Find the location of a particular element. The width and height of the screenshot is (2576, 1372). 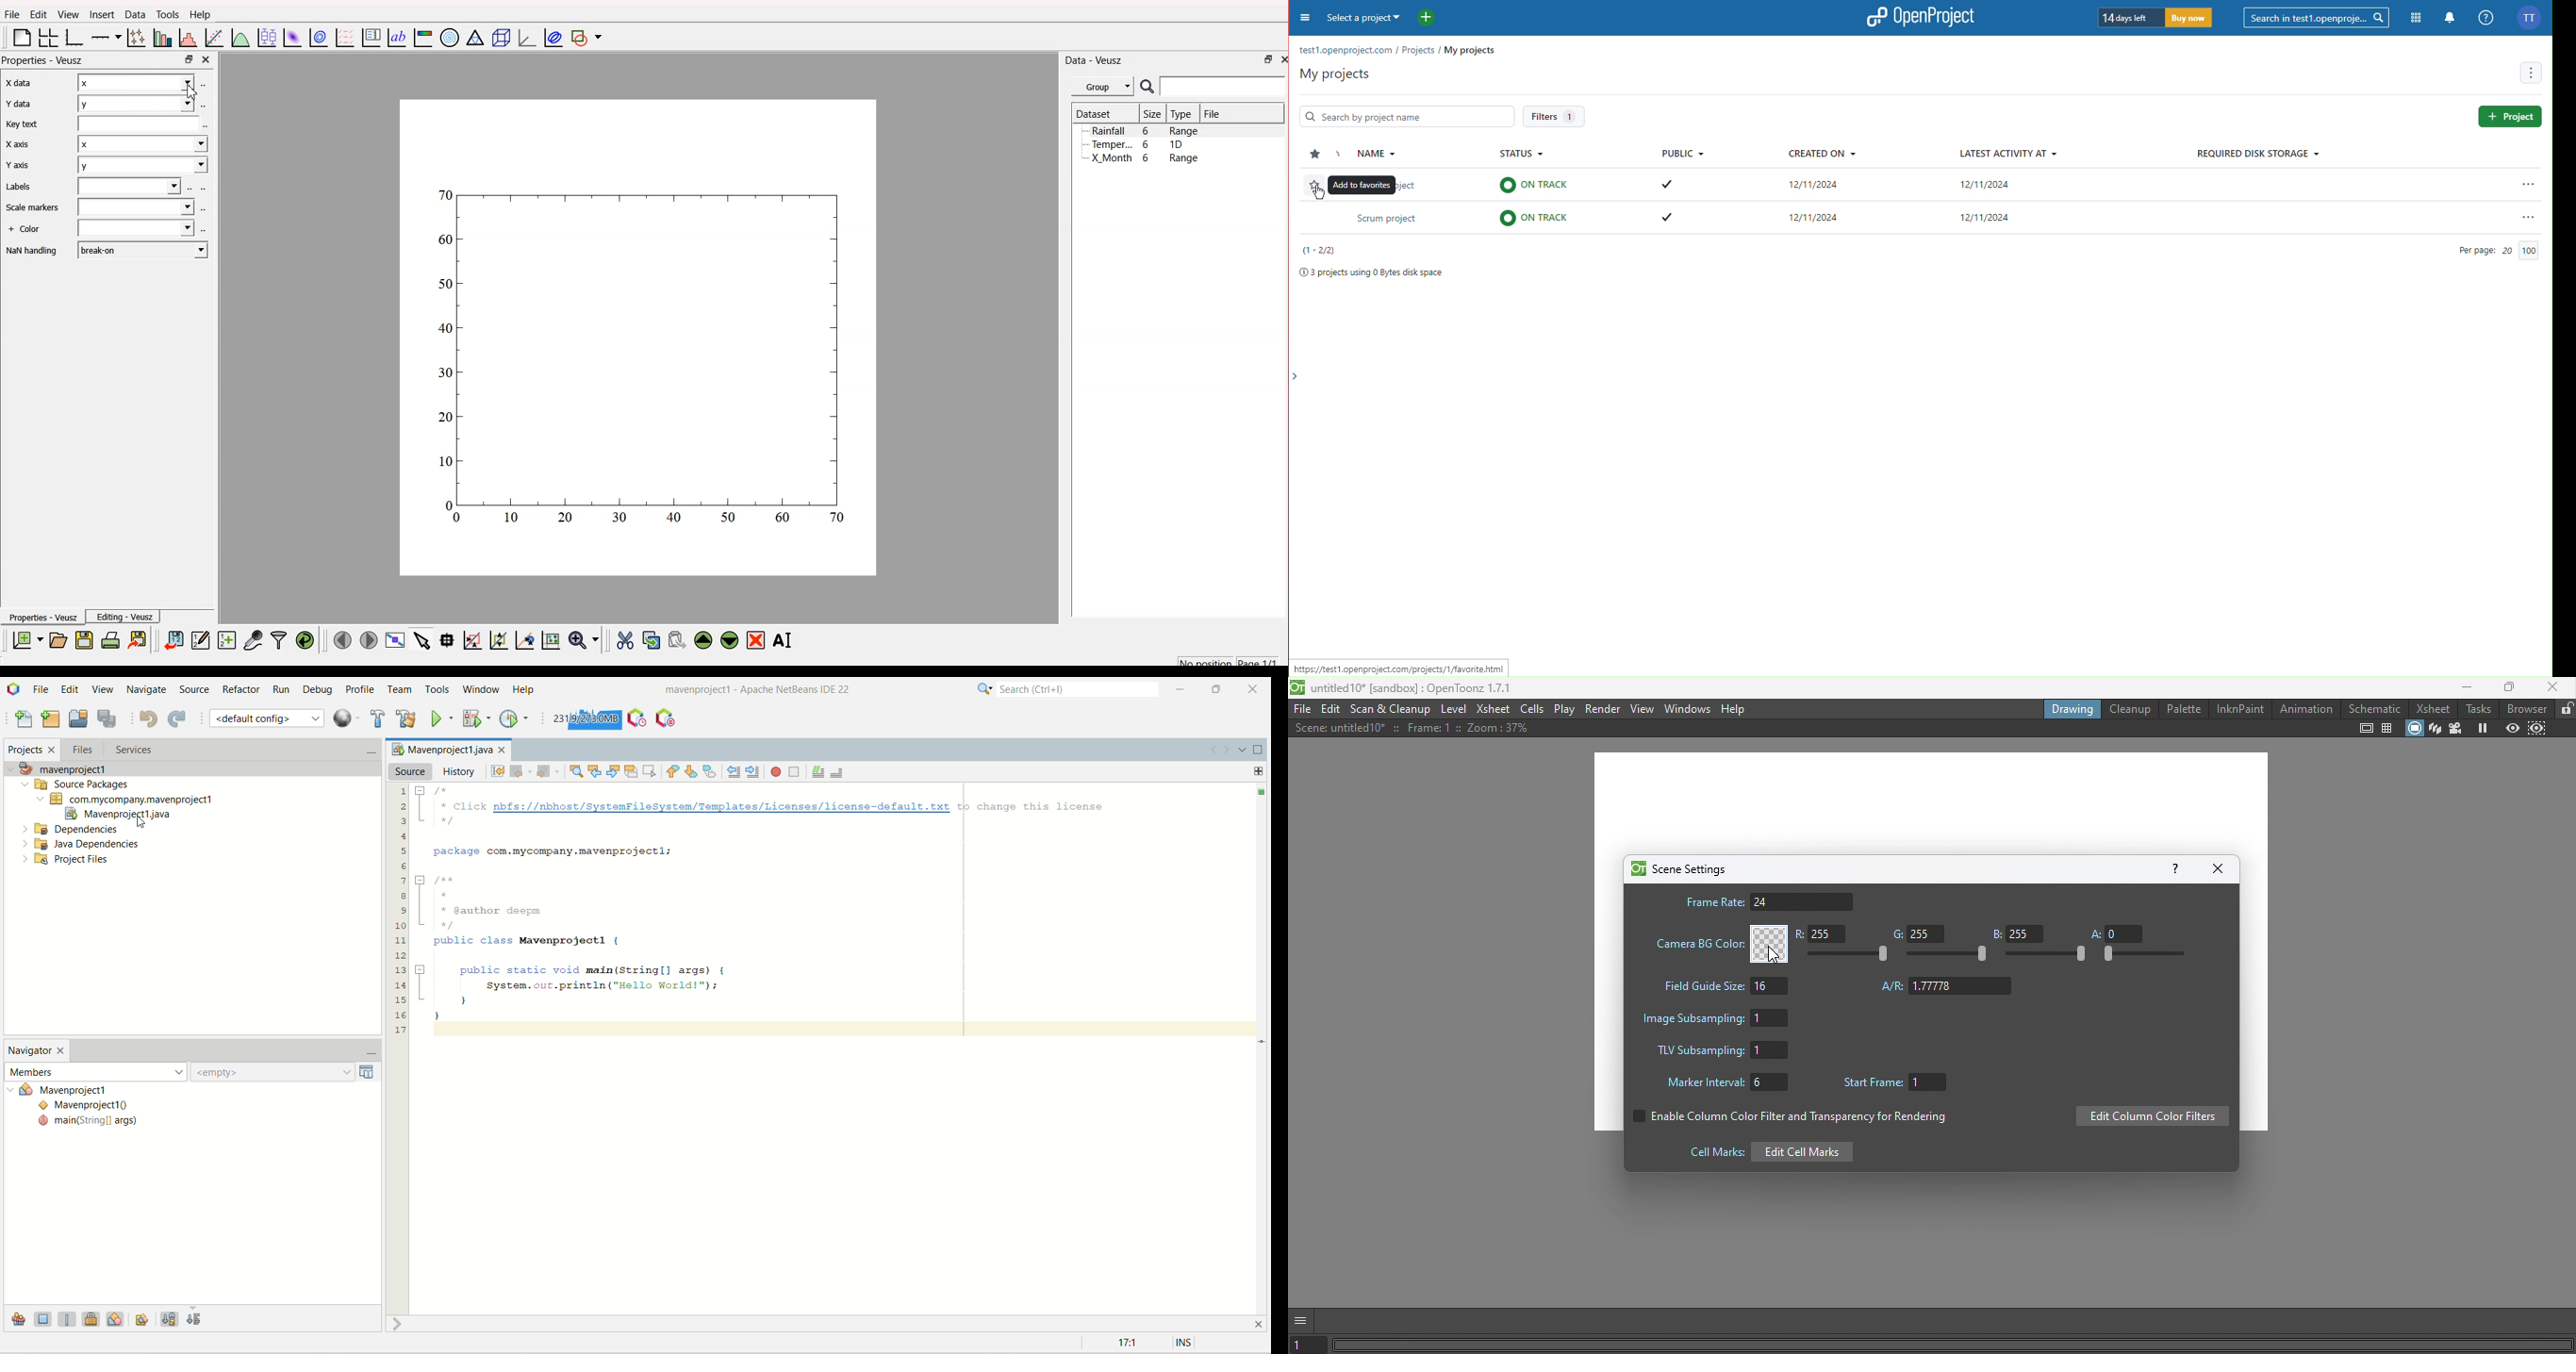

Y data is located at coordinates (17, 105).